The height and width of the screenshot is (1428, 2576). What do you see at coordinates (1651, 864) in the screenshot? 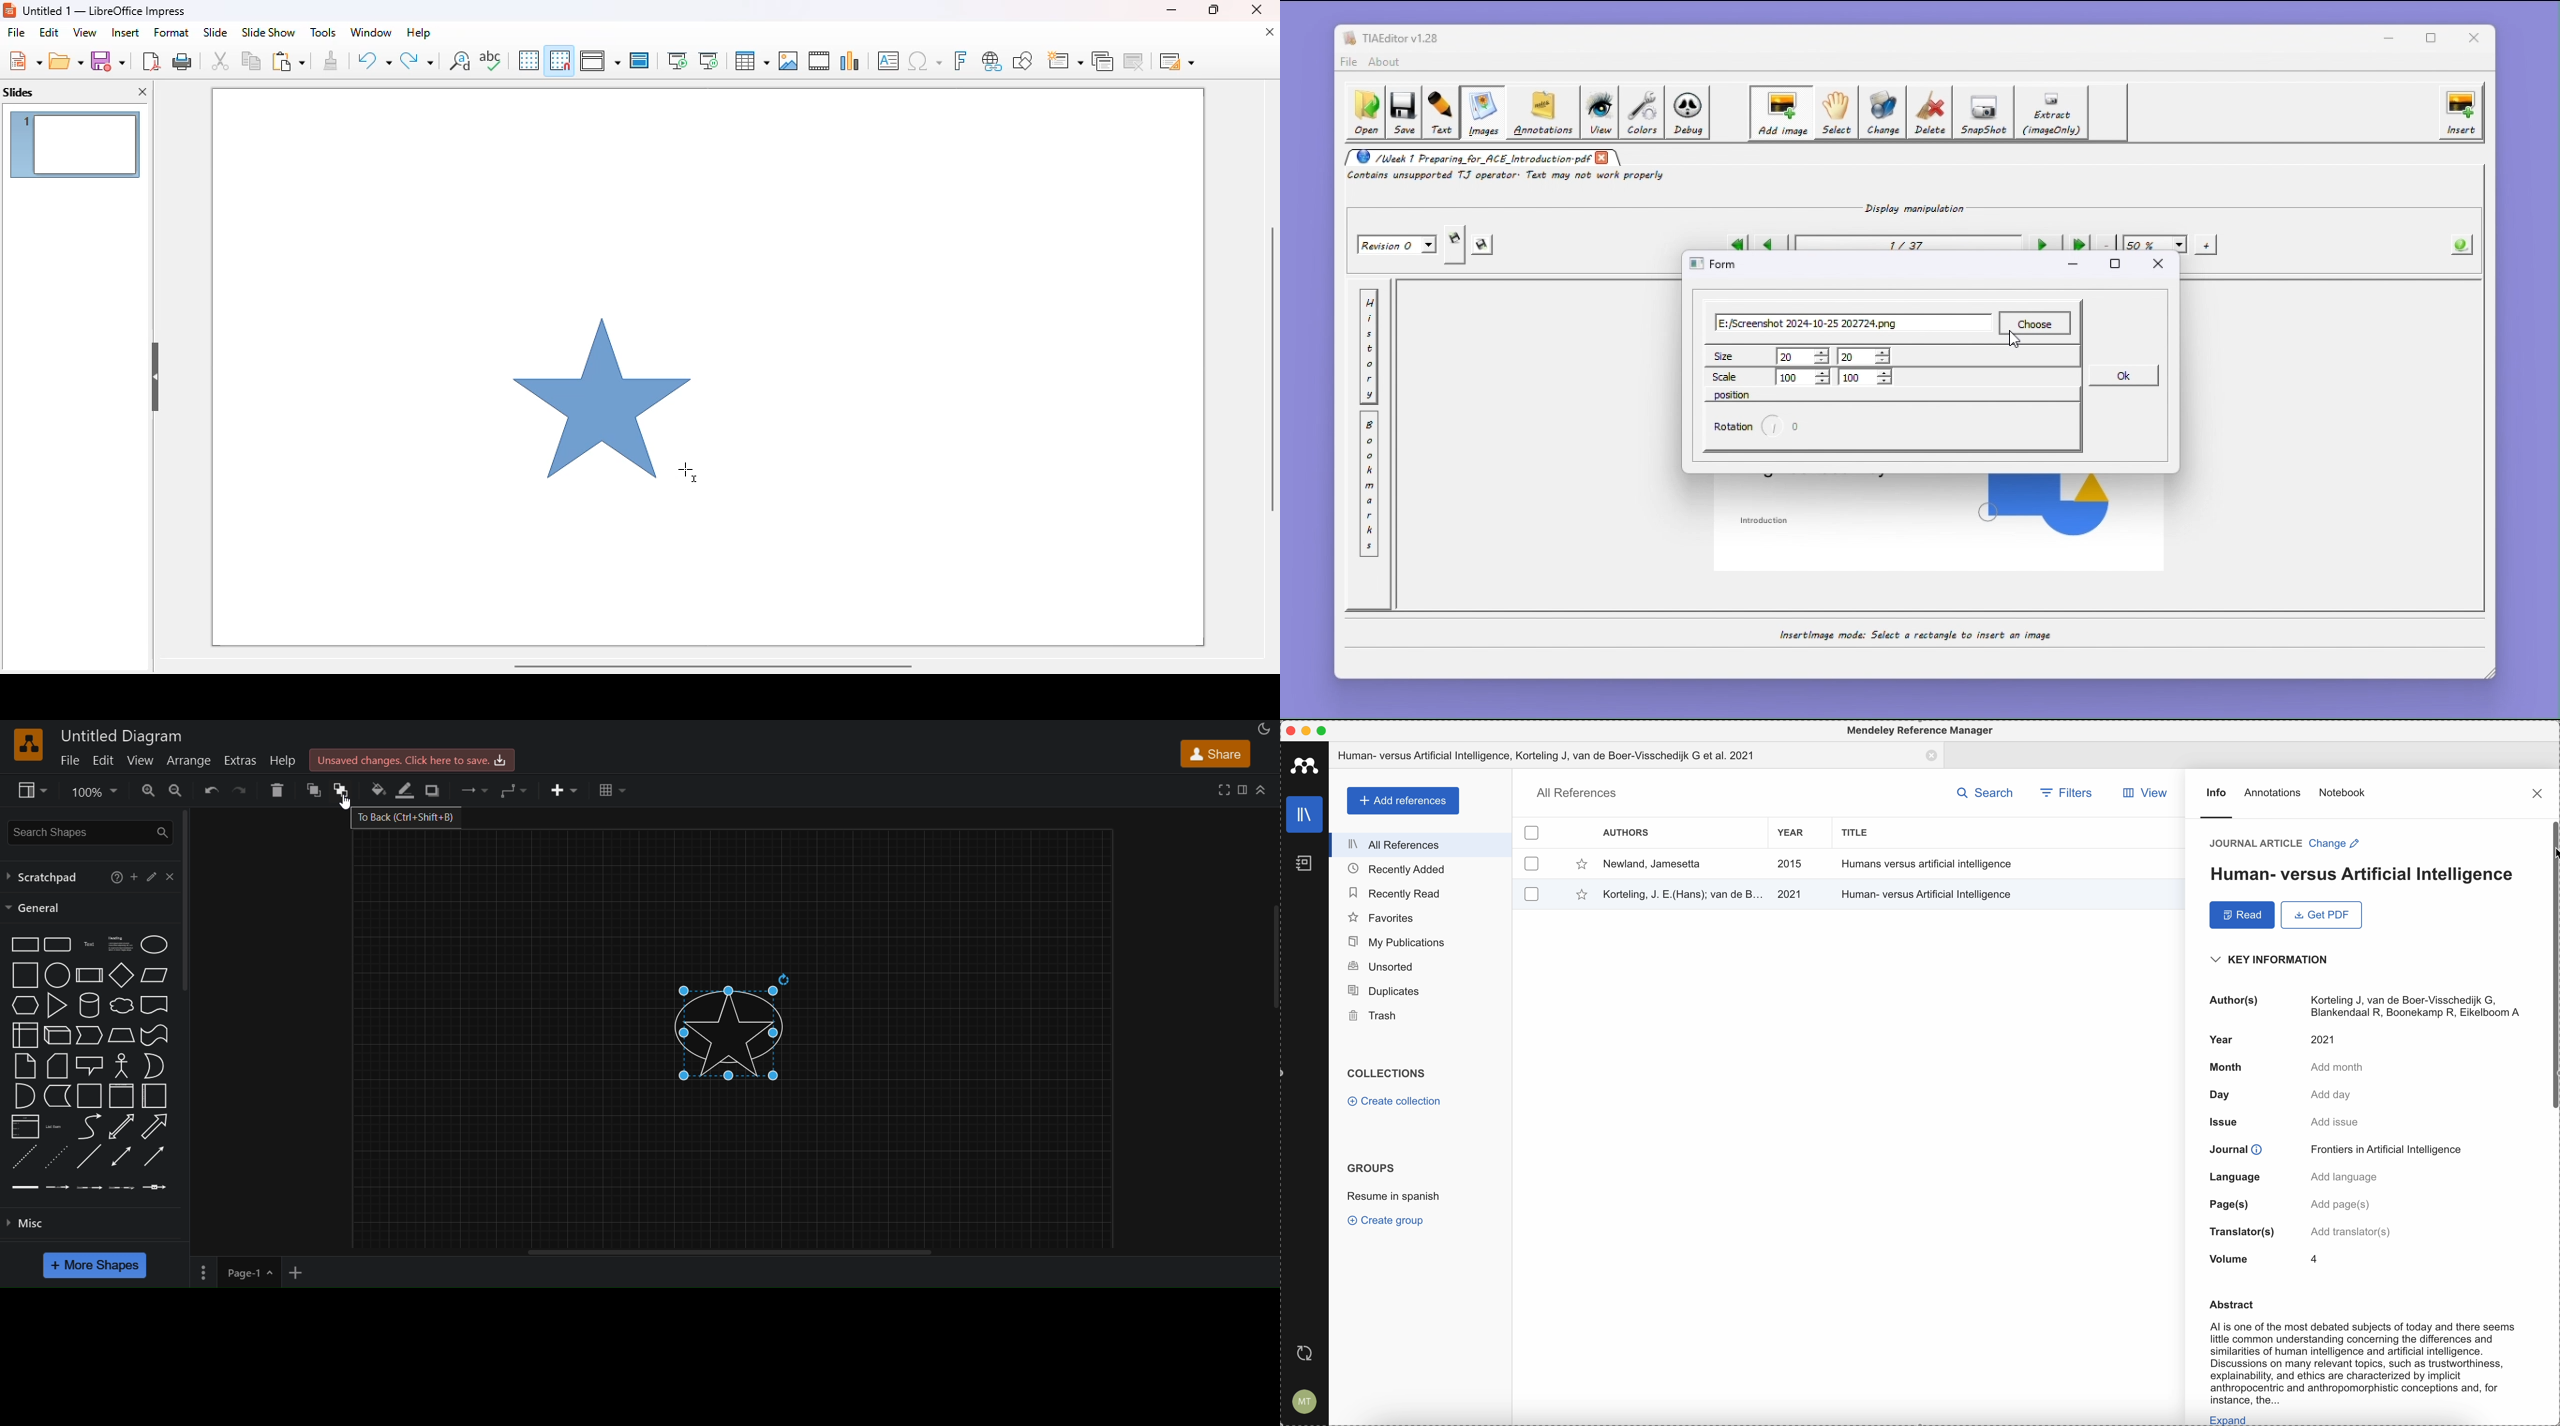
I see `Newlad, Jamsetta` at bounding box center [1651, 864].